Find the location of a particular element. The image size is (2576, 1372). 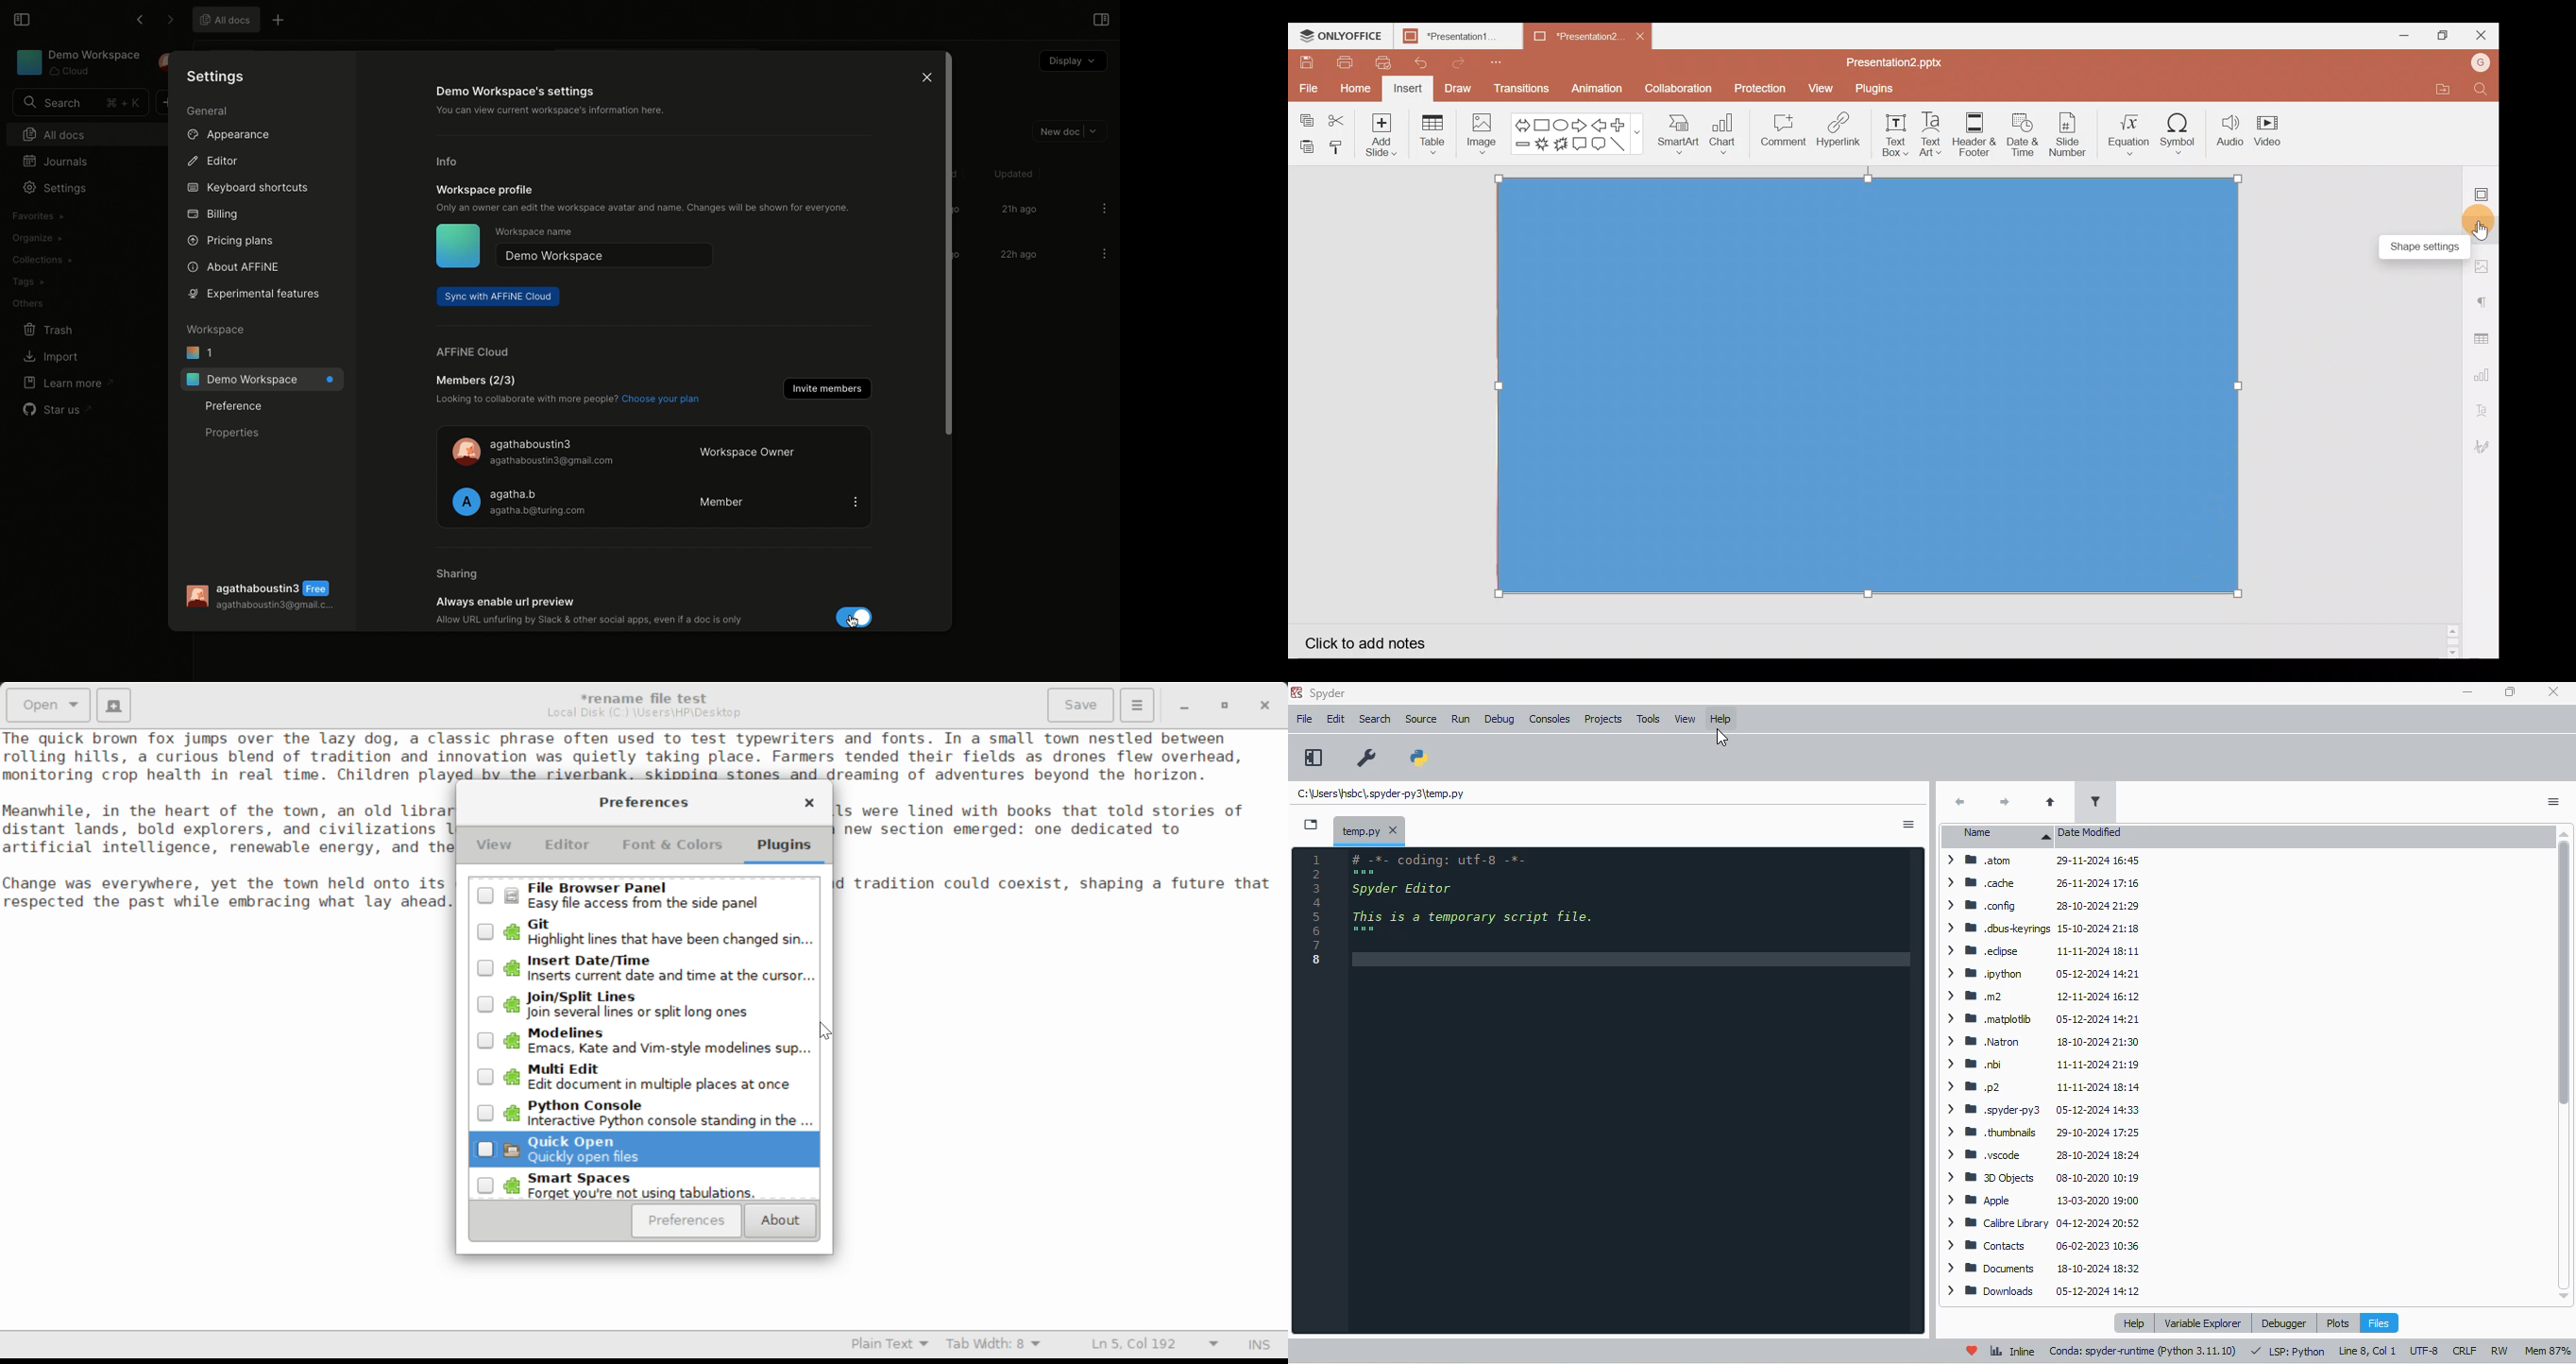

File Location is located at coordinates (644, 713).